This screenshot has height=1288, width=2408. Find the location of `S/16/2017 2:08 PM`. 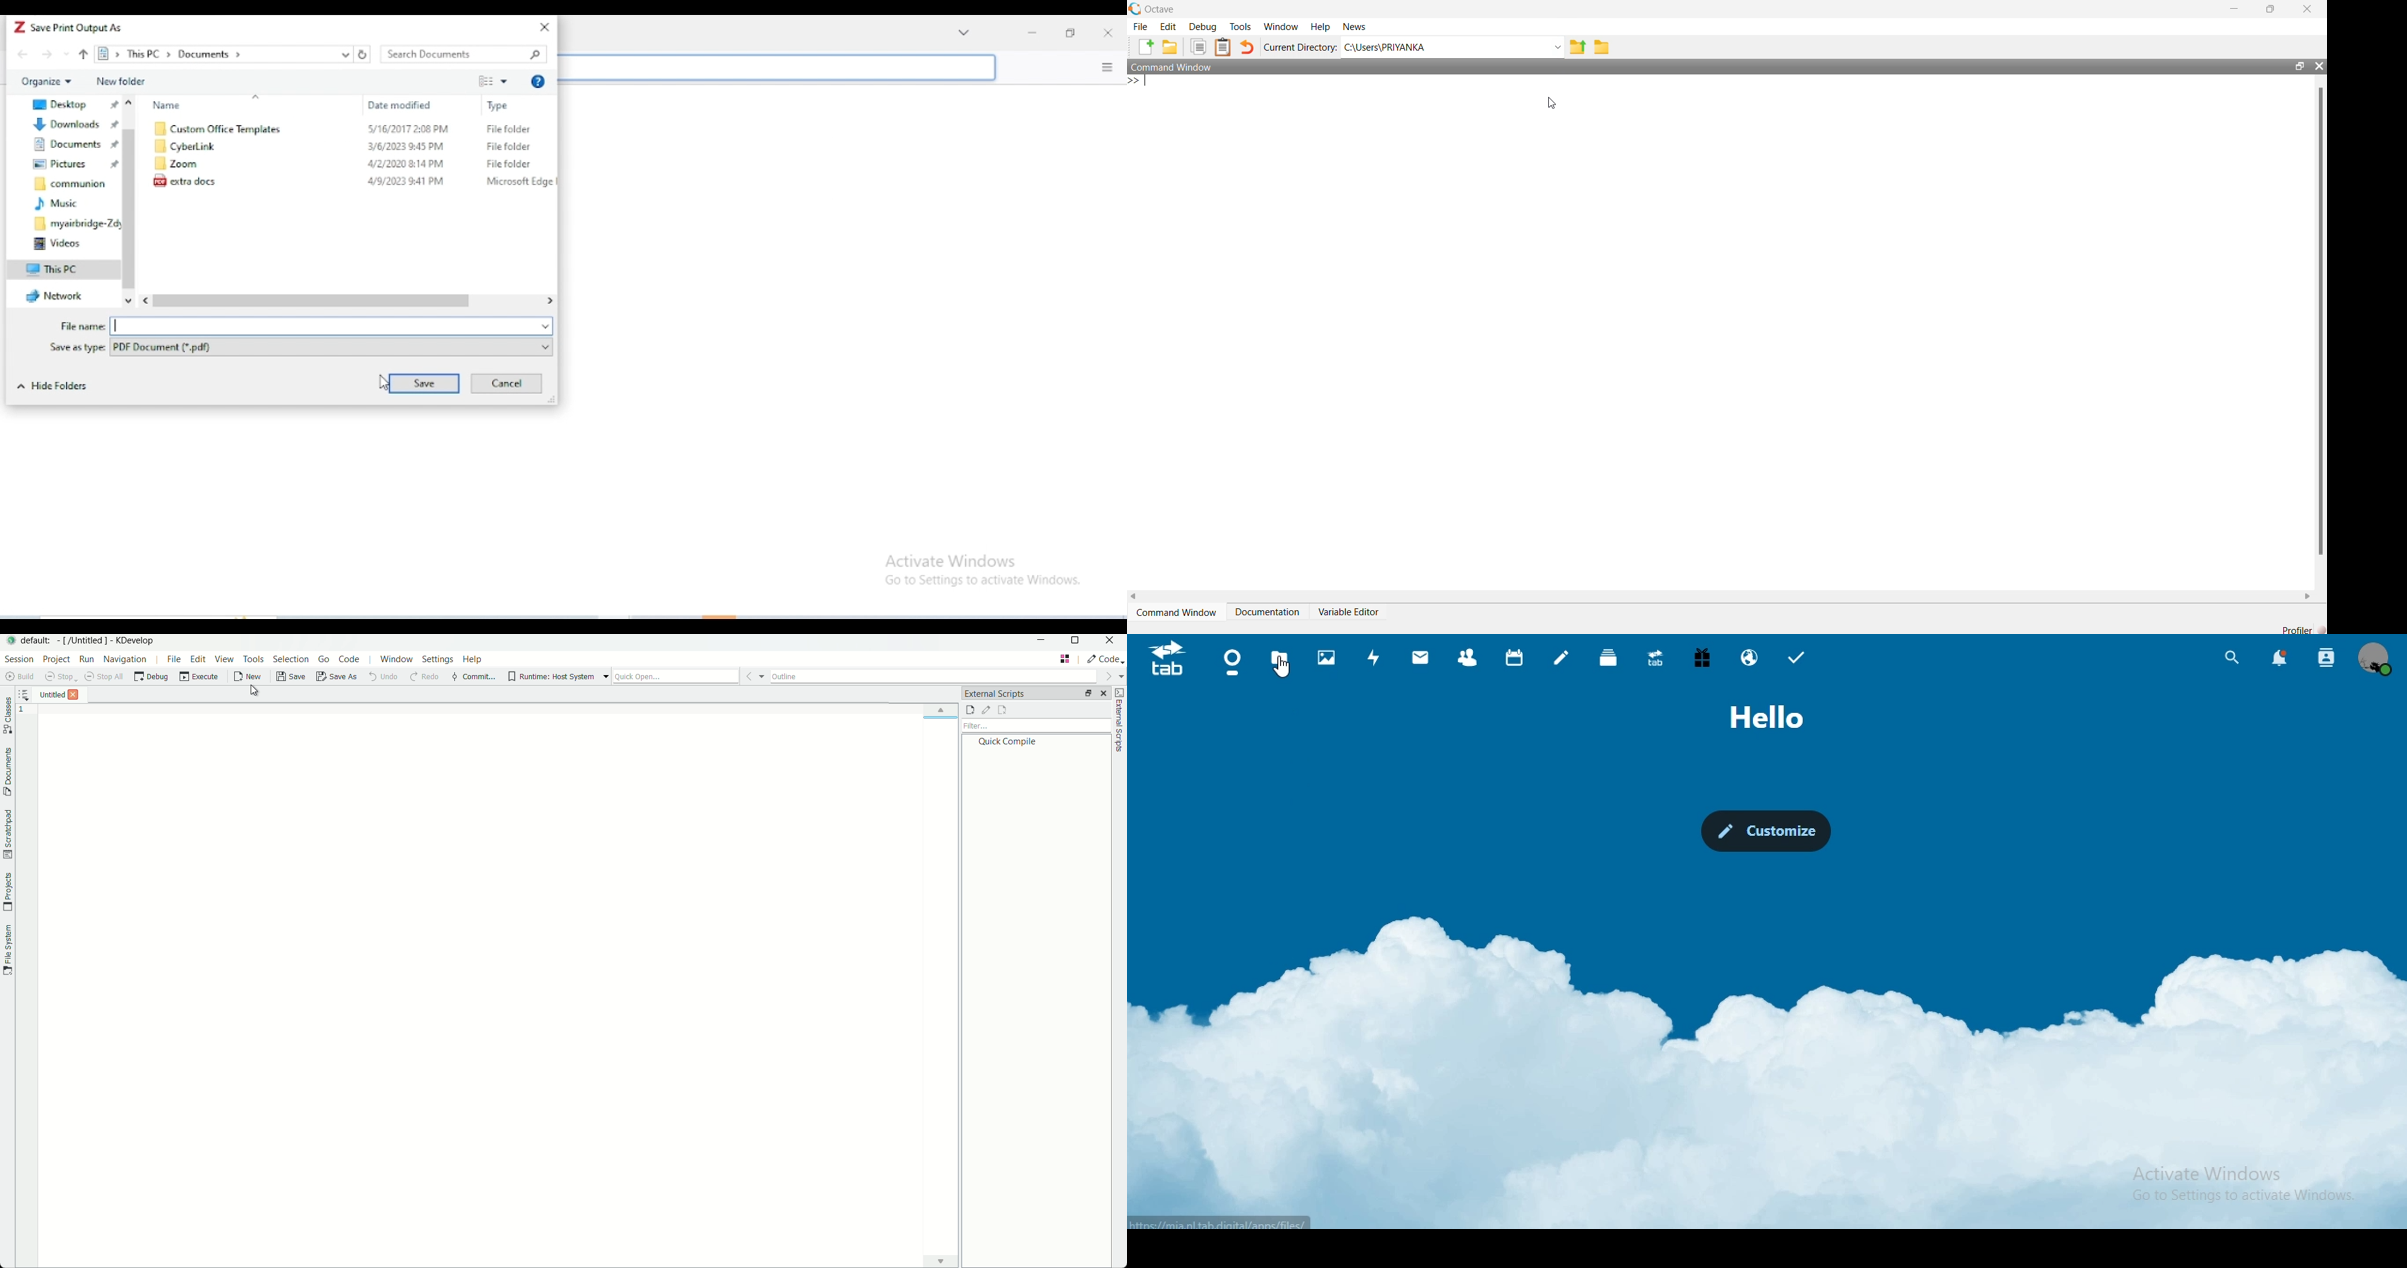

S/16/2017 2:08 PM is located at coordinates (409, 129).